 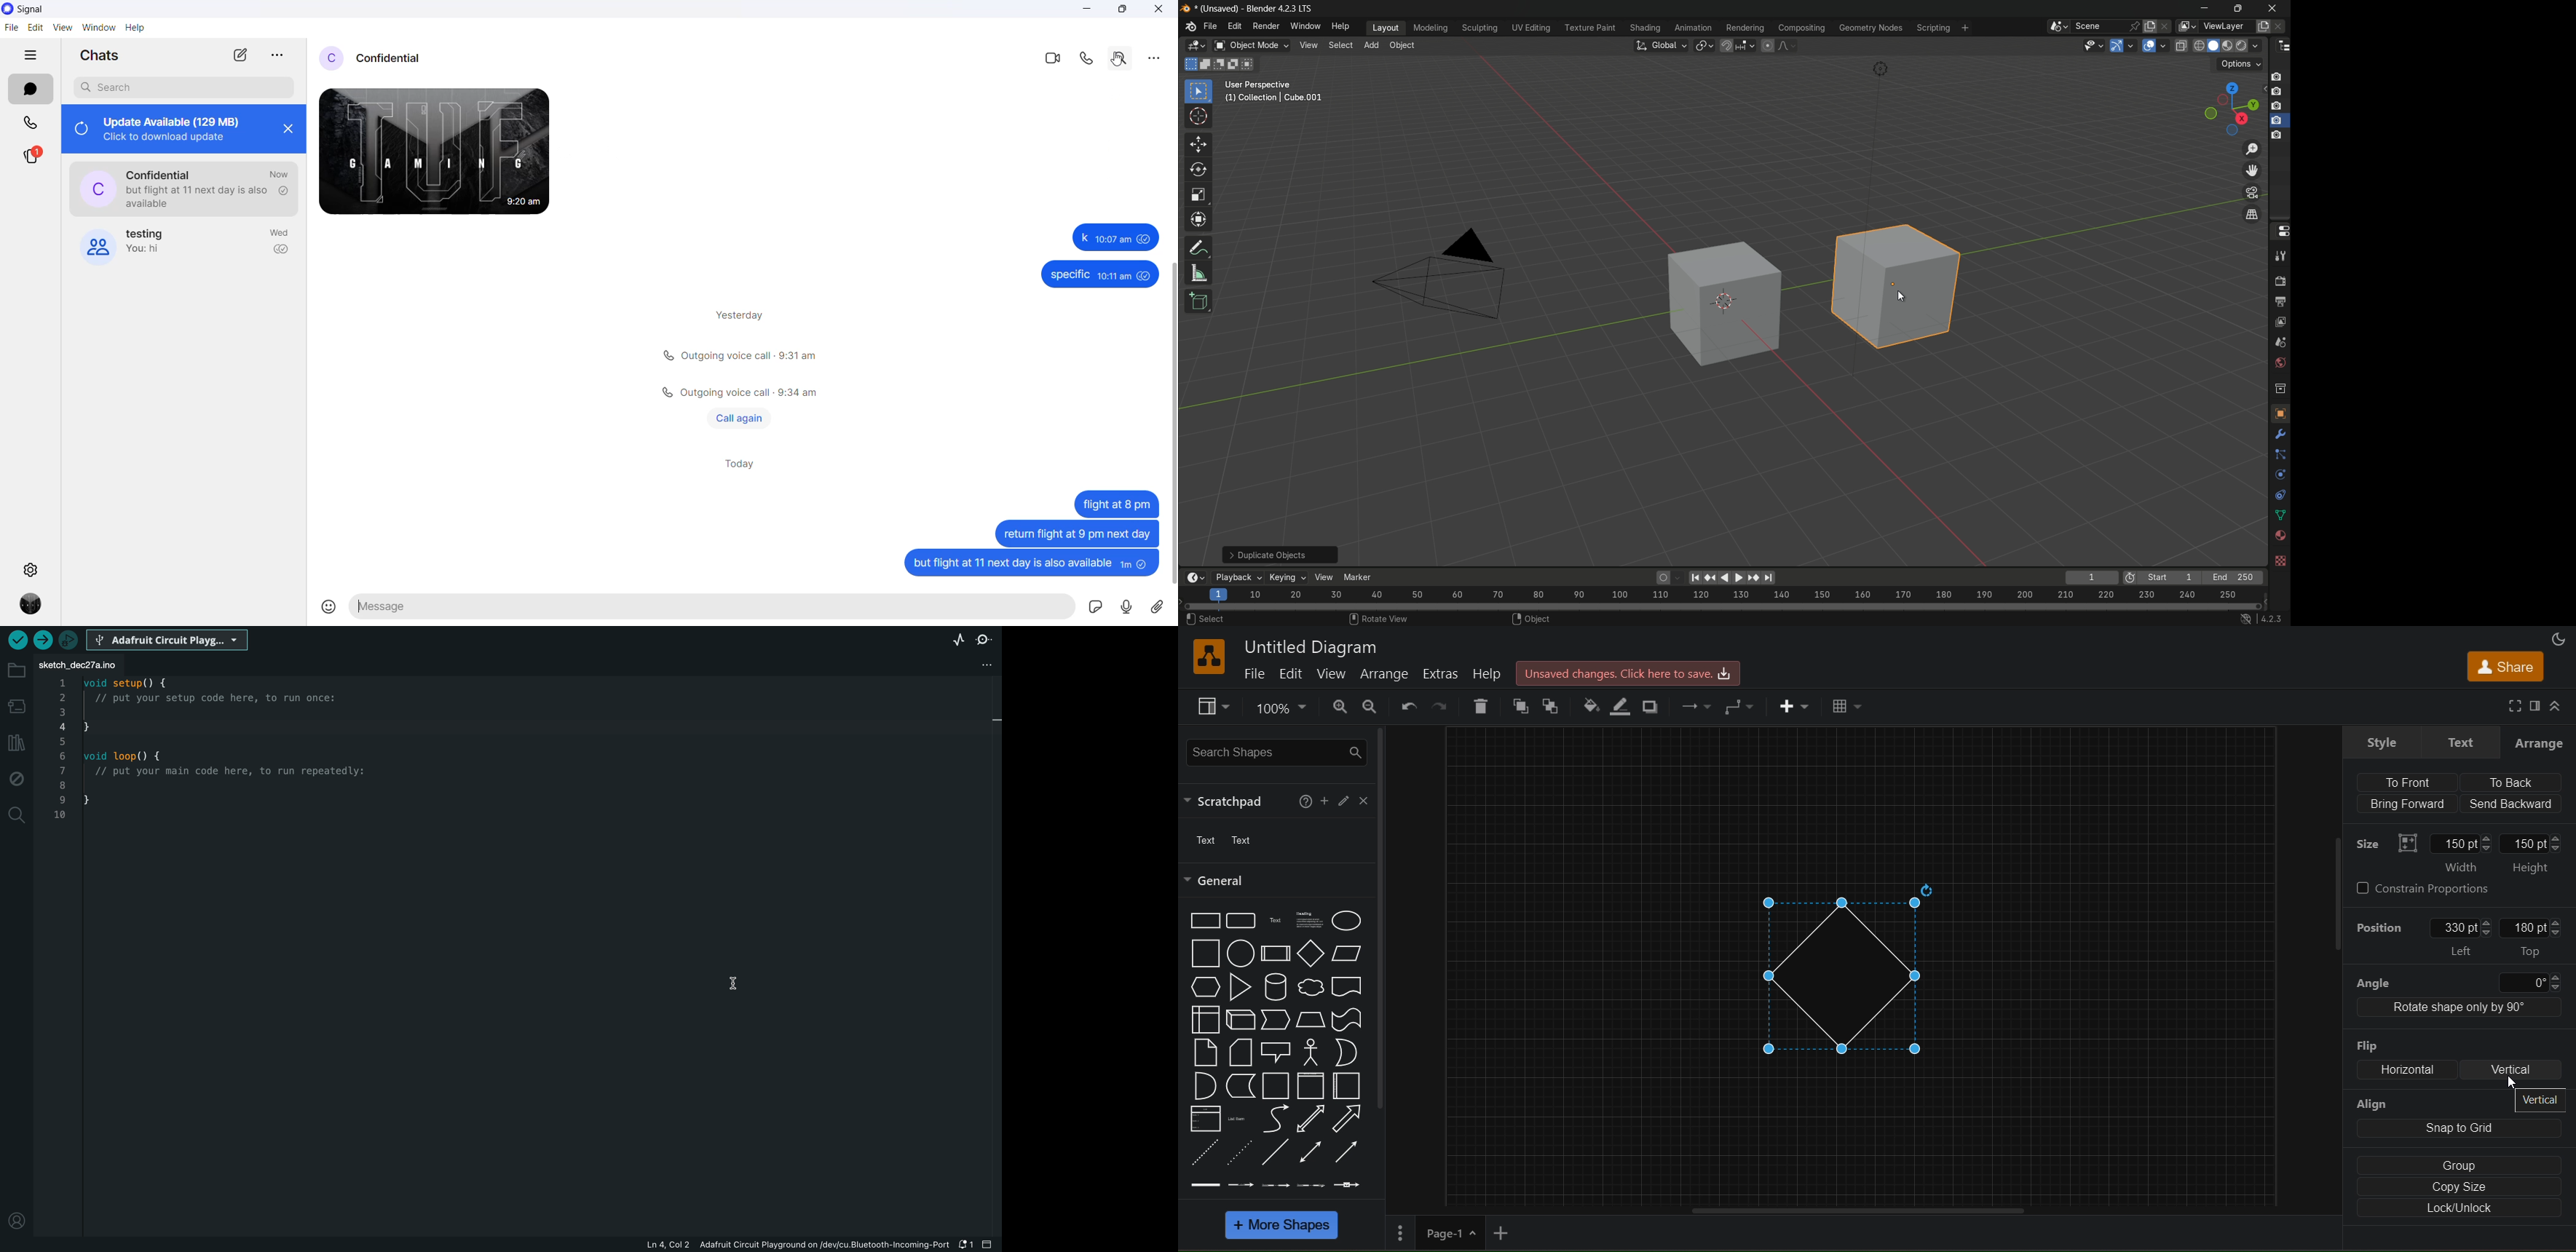 What do you see at coordinates (1652, 706) in the screenshot?
I see `shadow` at bounding box center [1652, 706].